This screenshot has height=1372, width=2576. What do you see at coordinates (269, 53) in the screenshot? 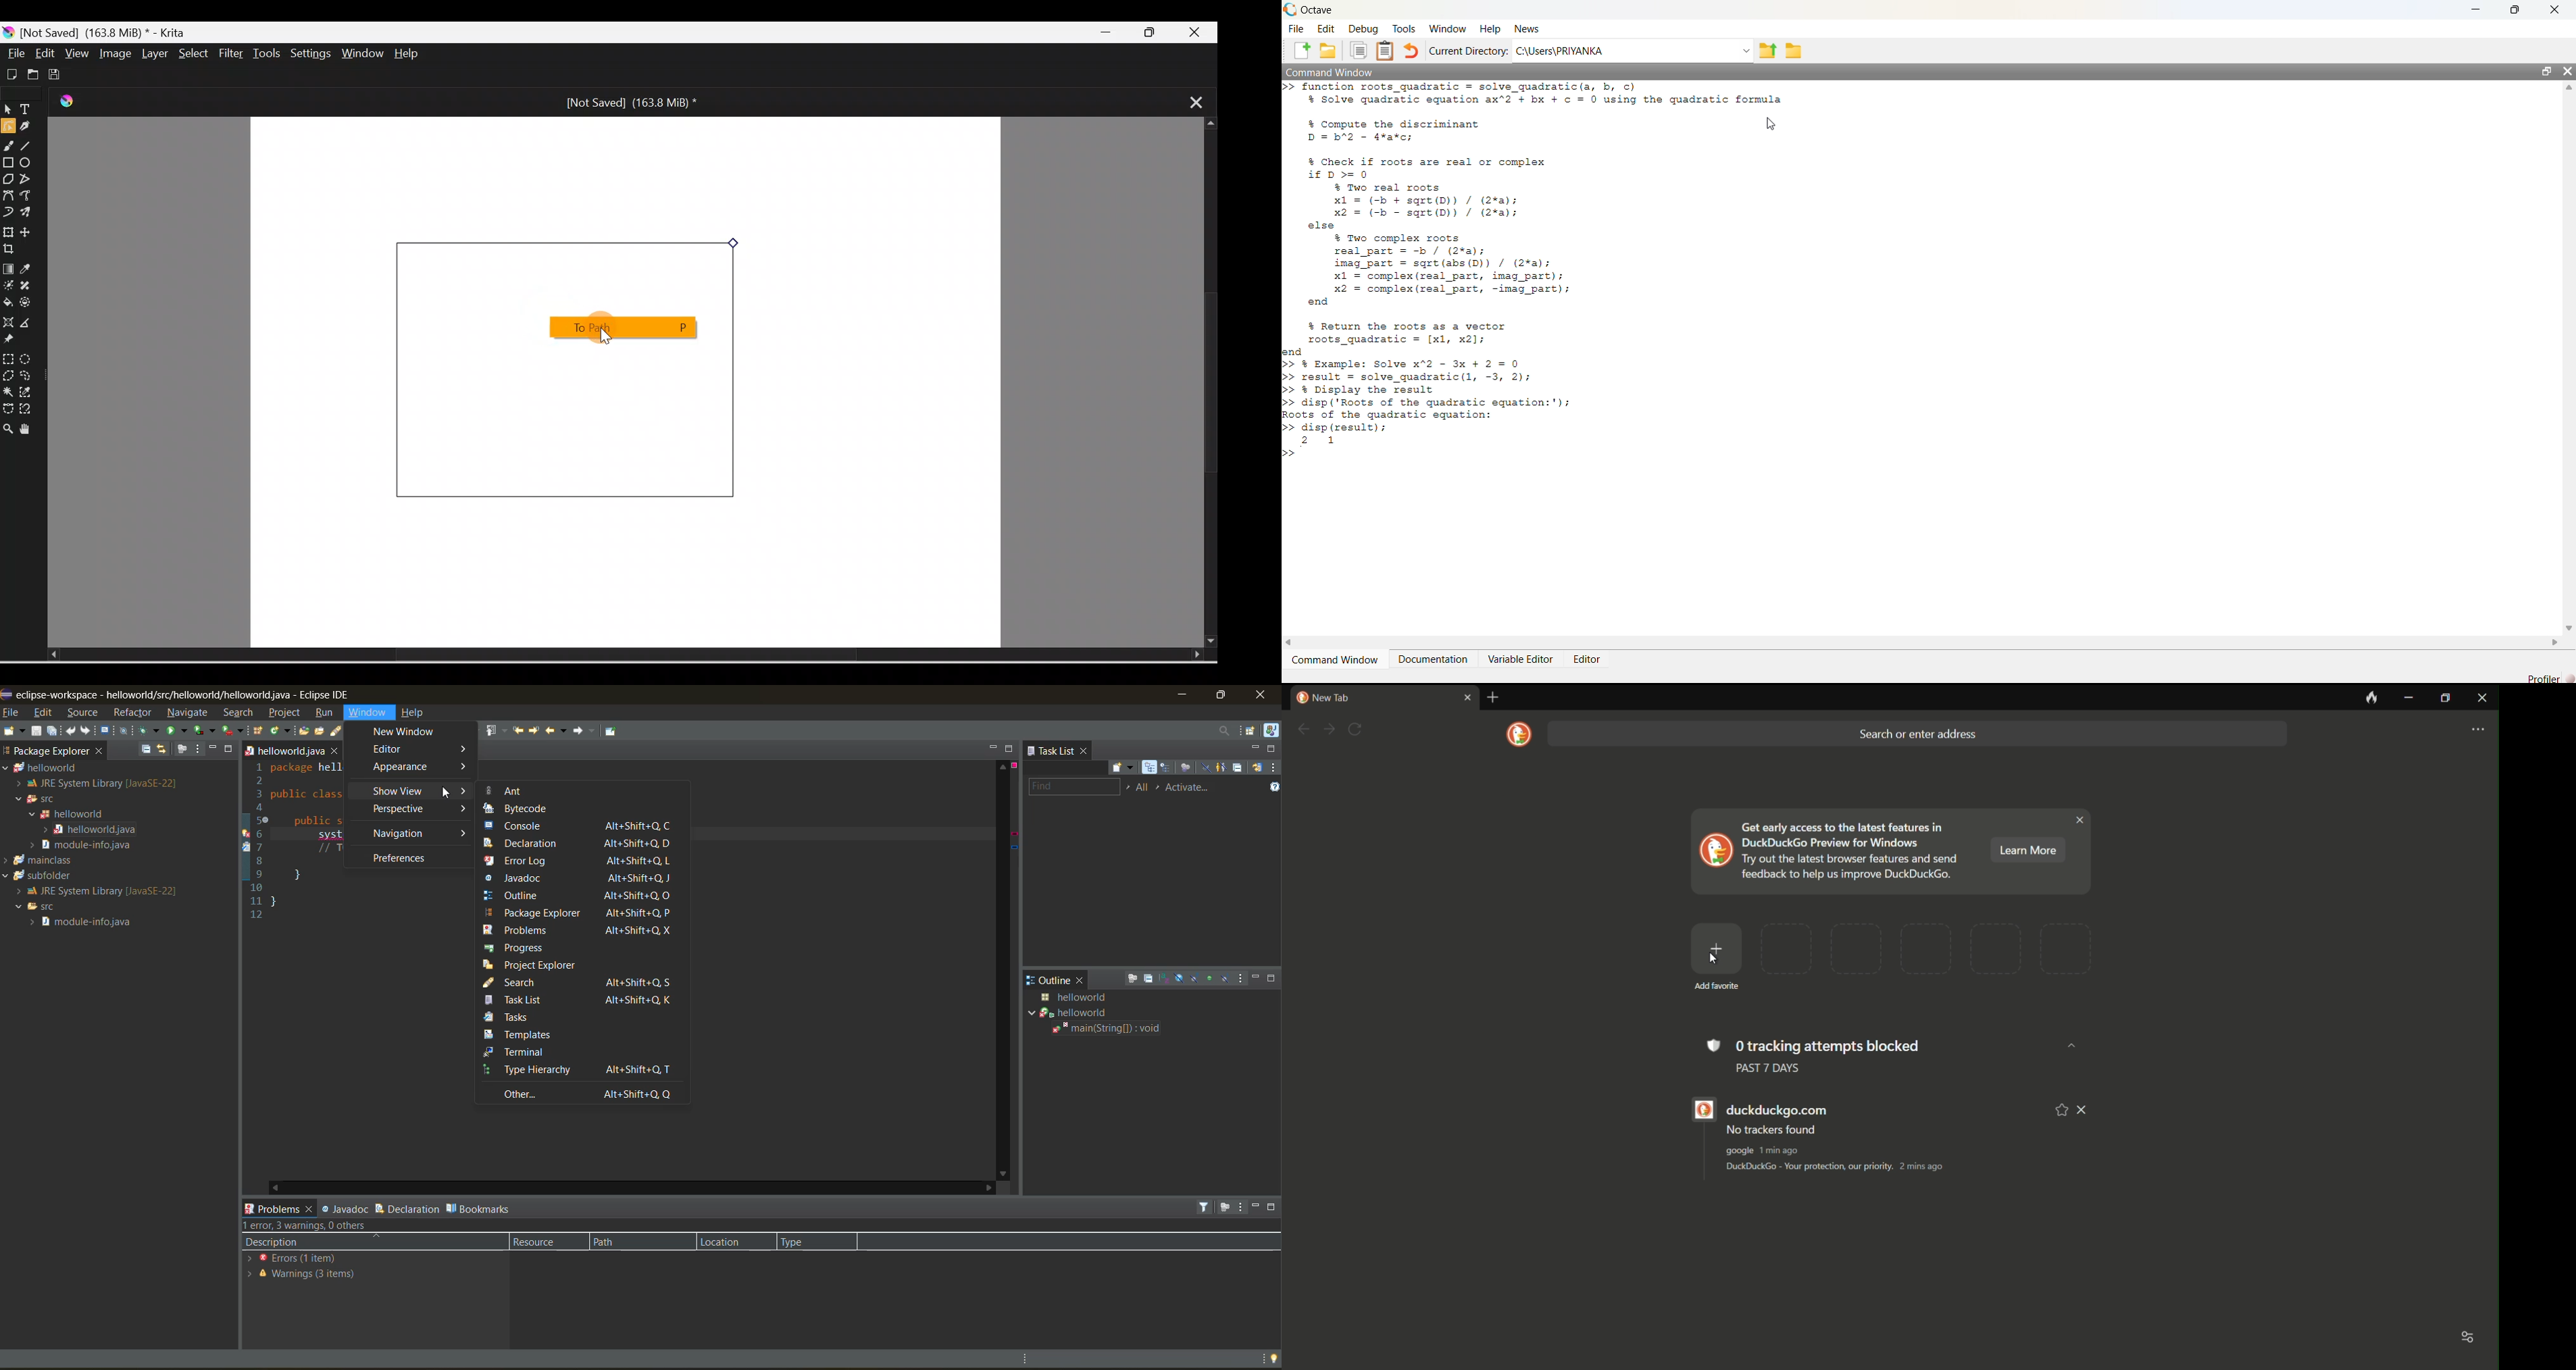
I see `Tools` at bounding box center [269, 53].